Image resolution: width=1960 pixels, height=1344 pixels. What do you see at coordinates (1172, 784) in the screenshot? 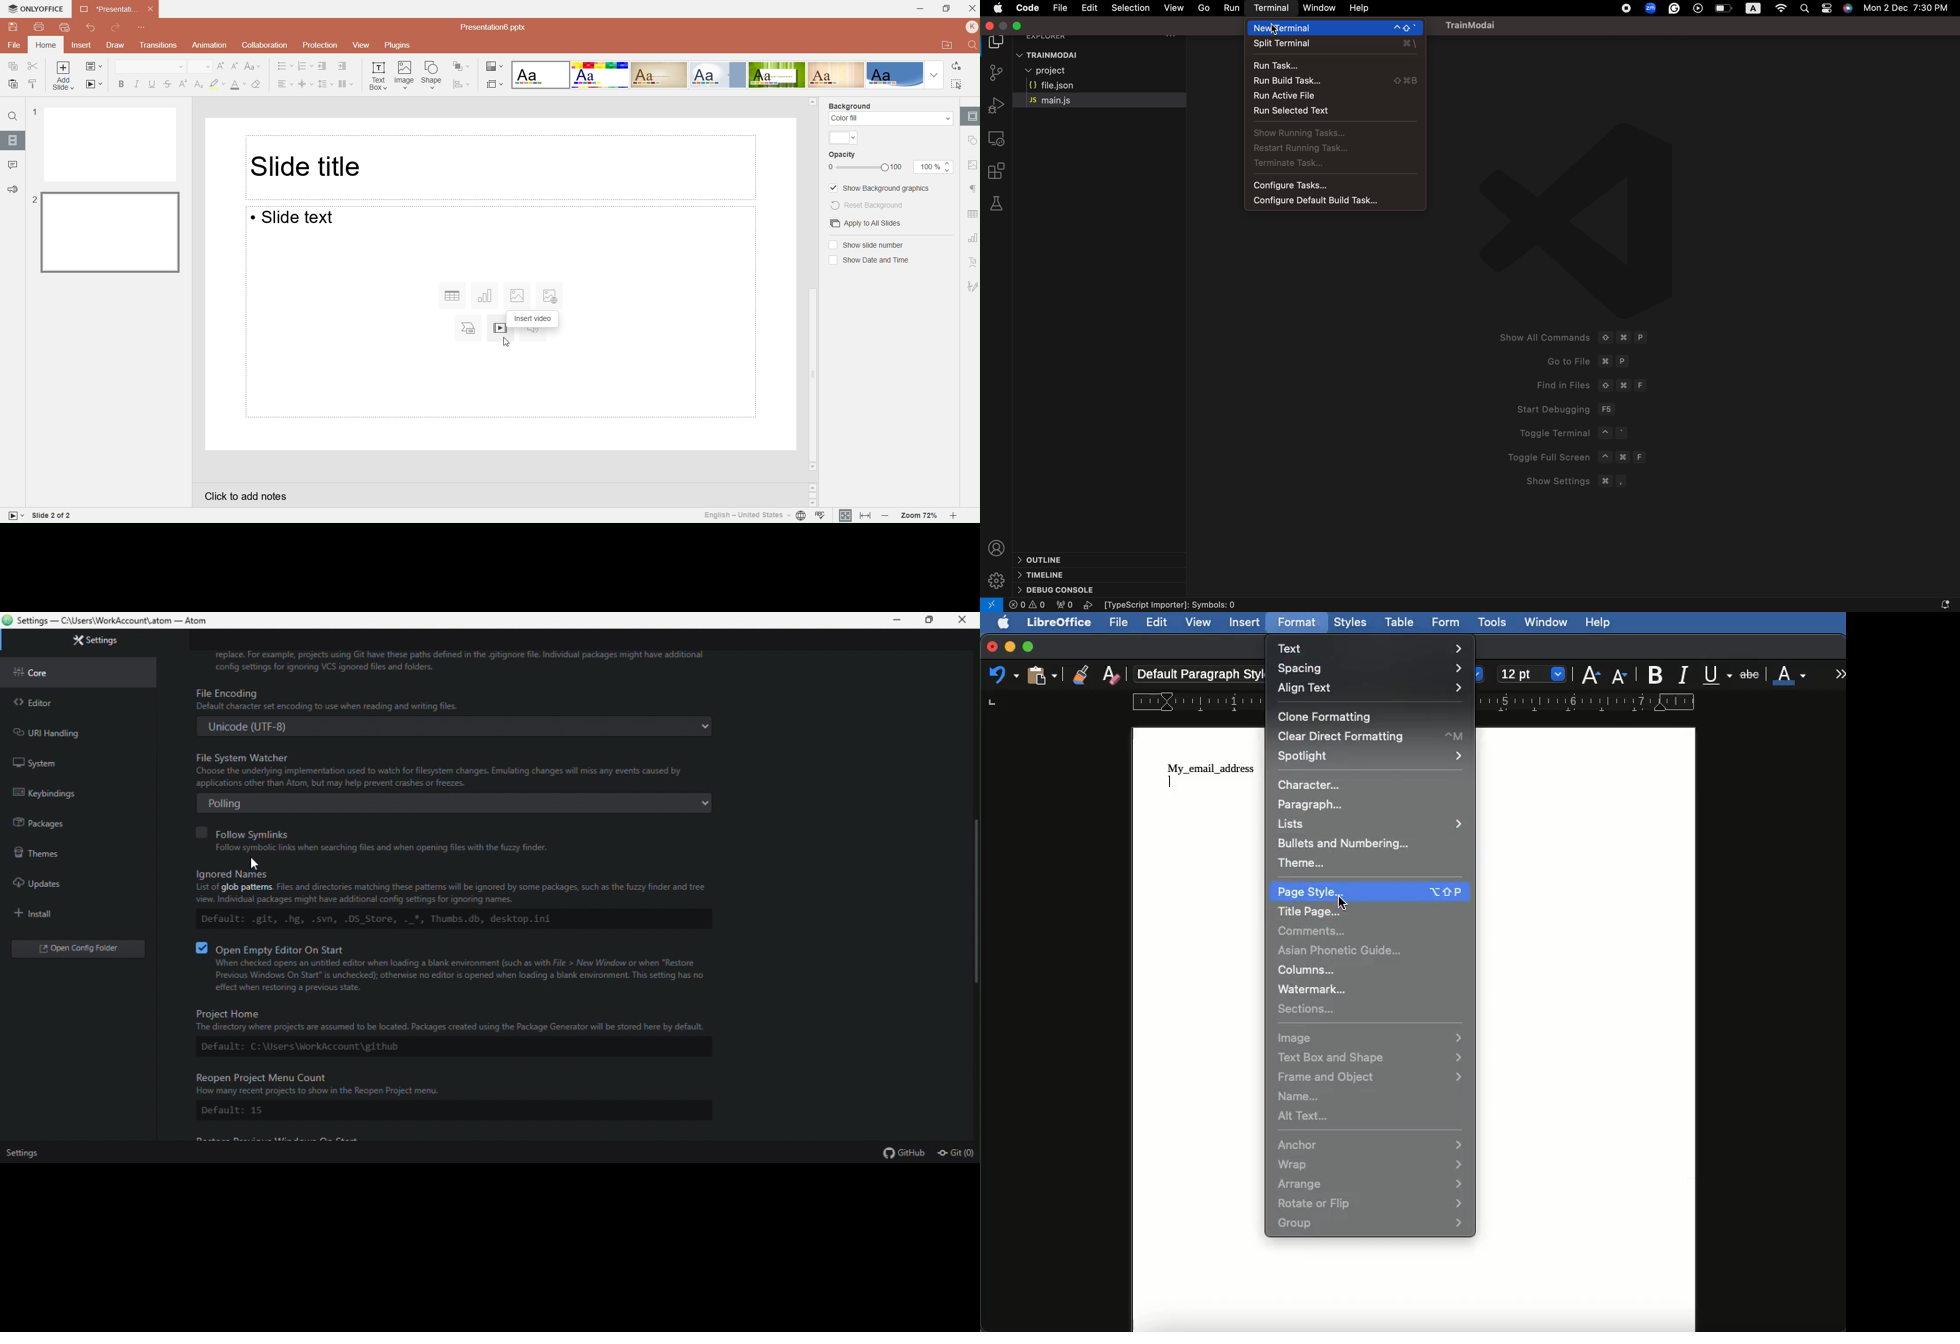
I see `typing` at bounding box center [1172, 784].